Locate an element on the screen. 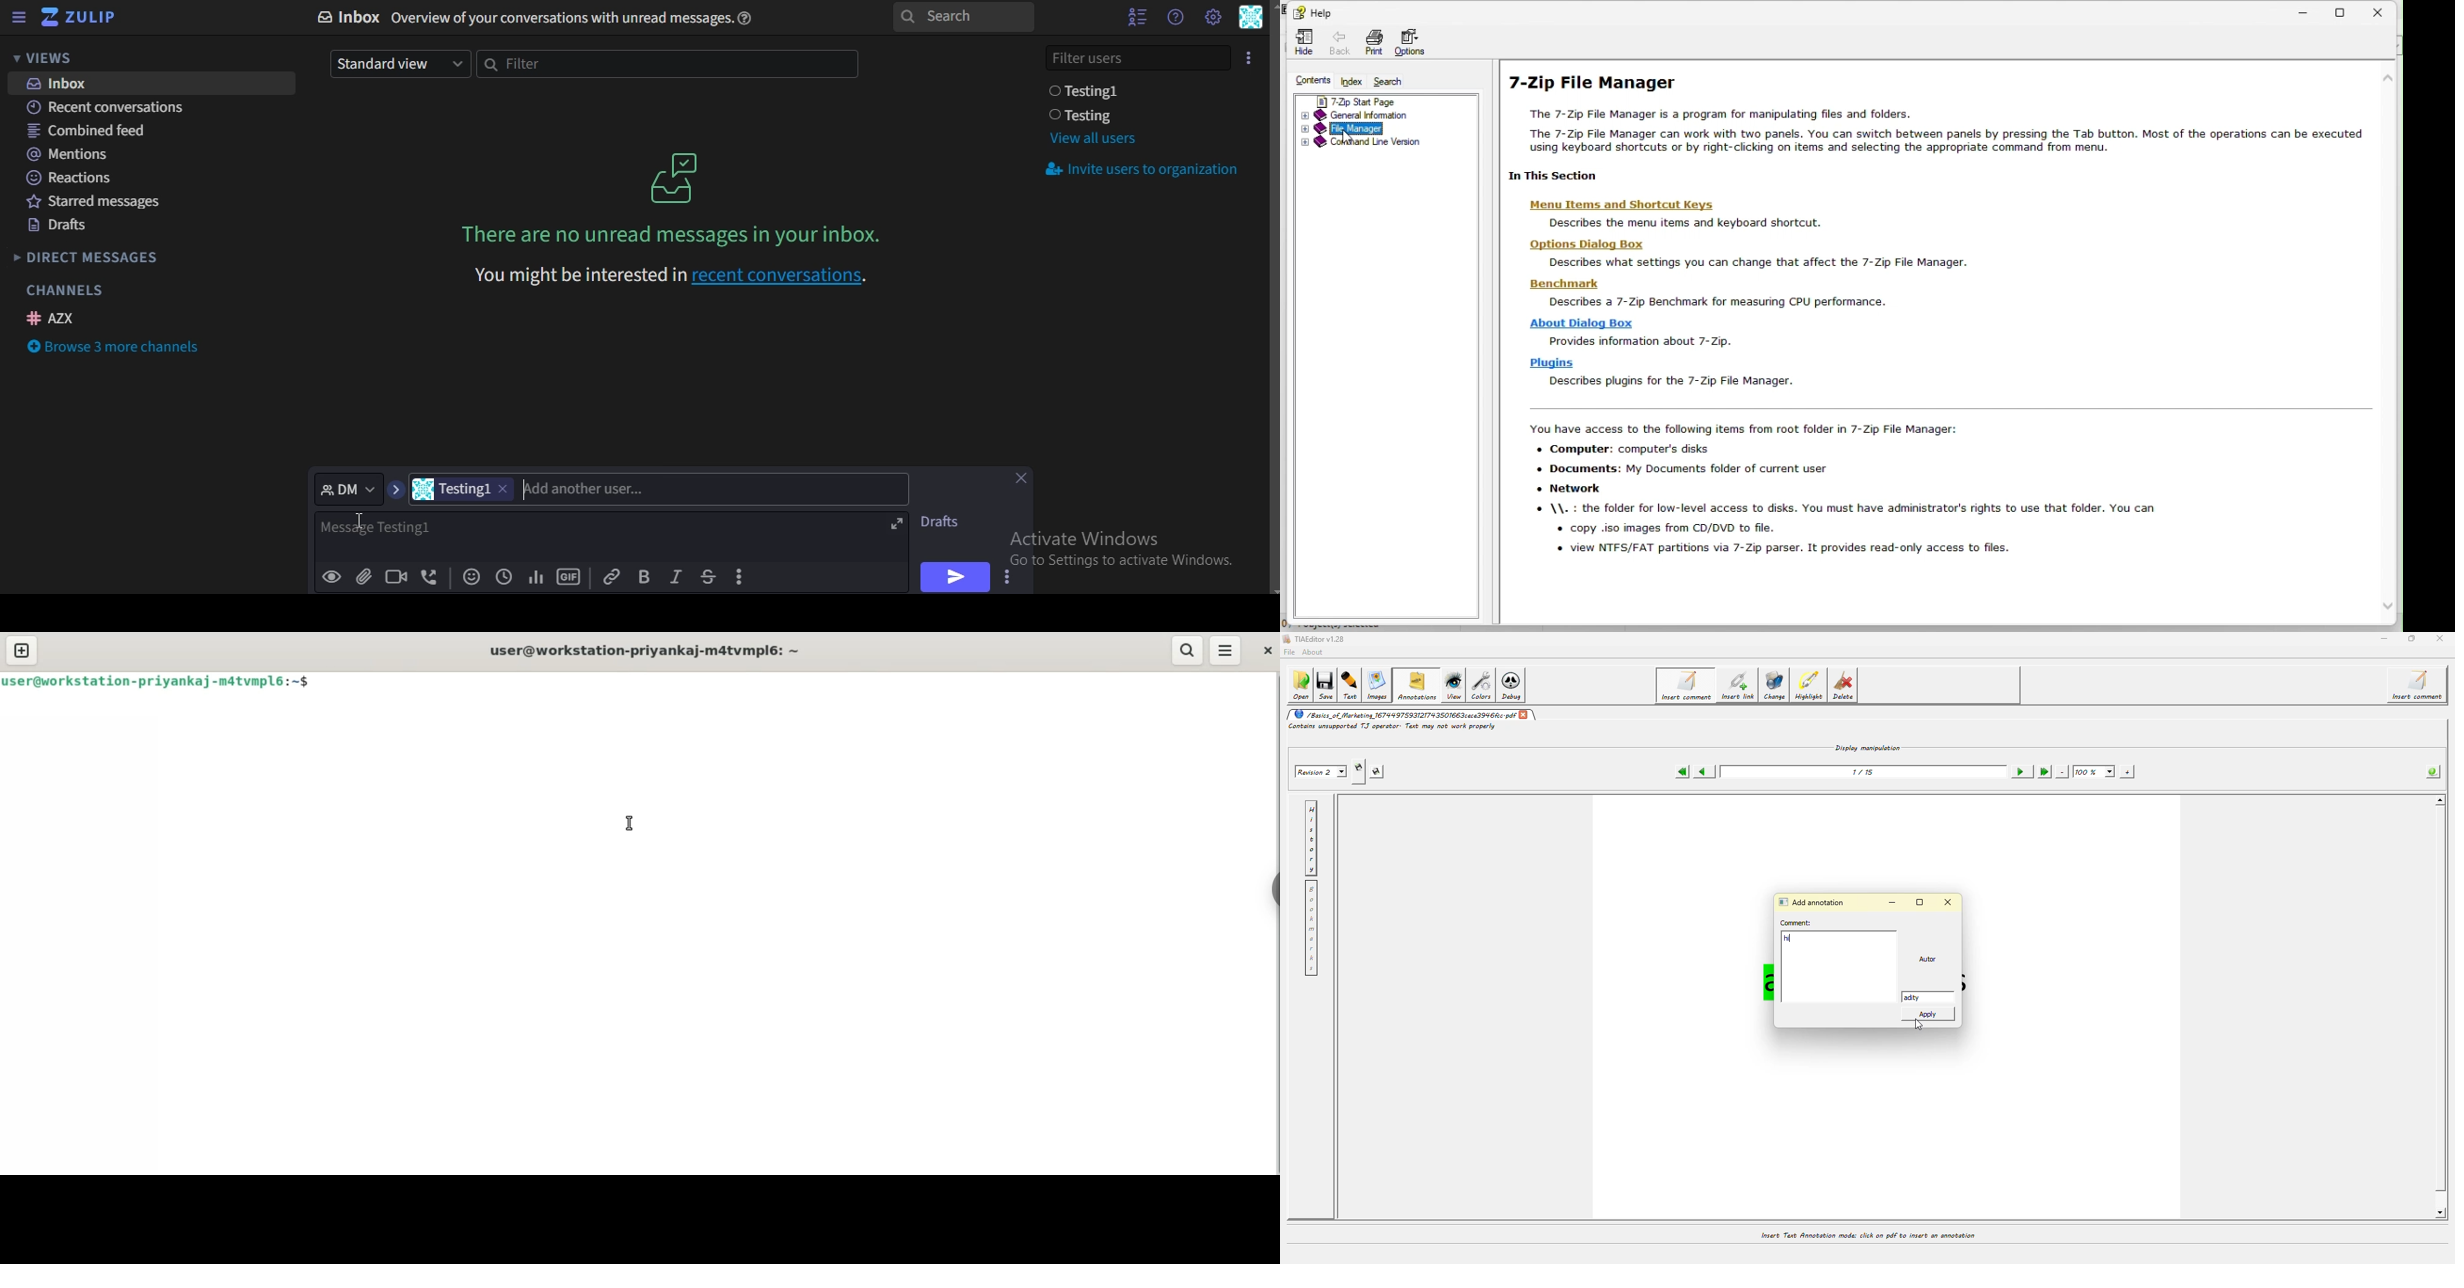 This screenshot has height=1288, width=2464. preview is located at coordinates (332, 578).